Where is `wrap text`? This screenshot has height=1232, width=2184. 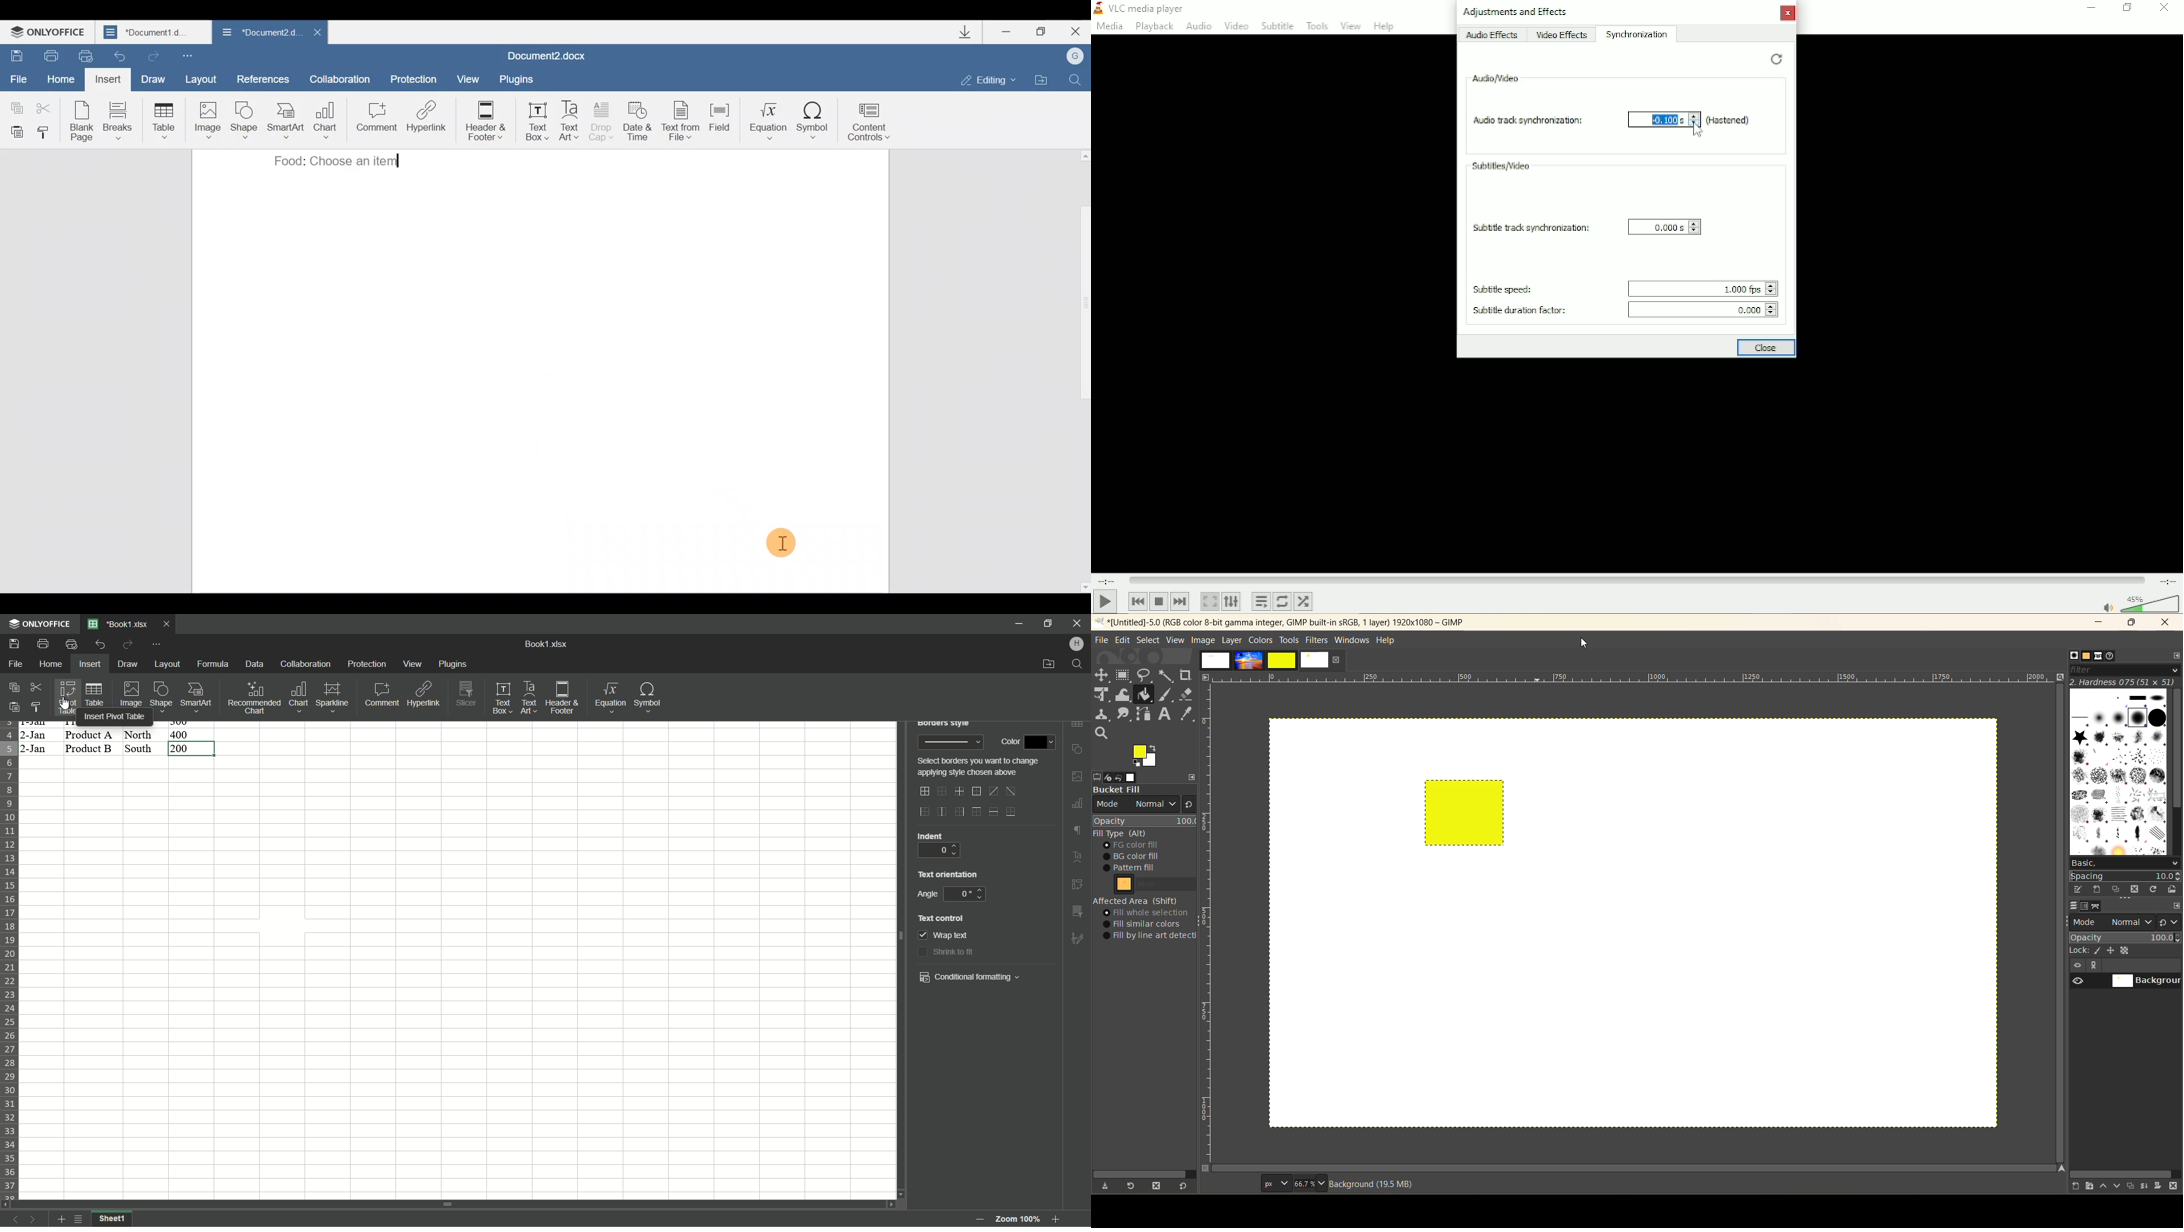
wrap text is located at coordinates (943, 935).